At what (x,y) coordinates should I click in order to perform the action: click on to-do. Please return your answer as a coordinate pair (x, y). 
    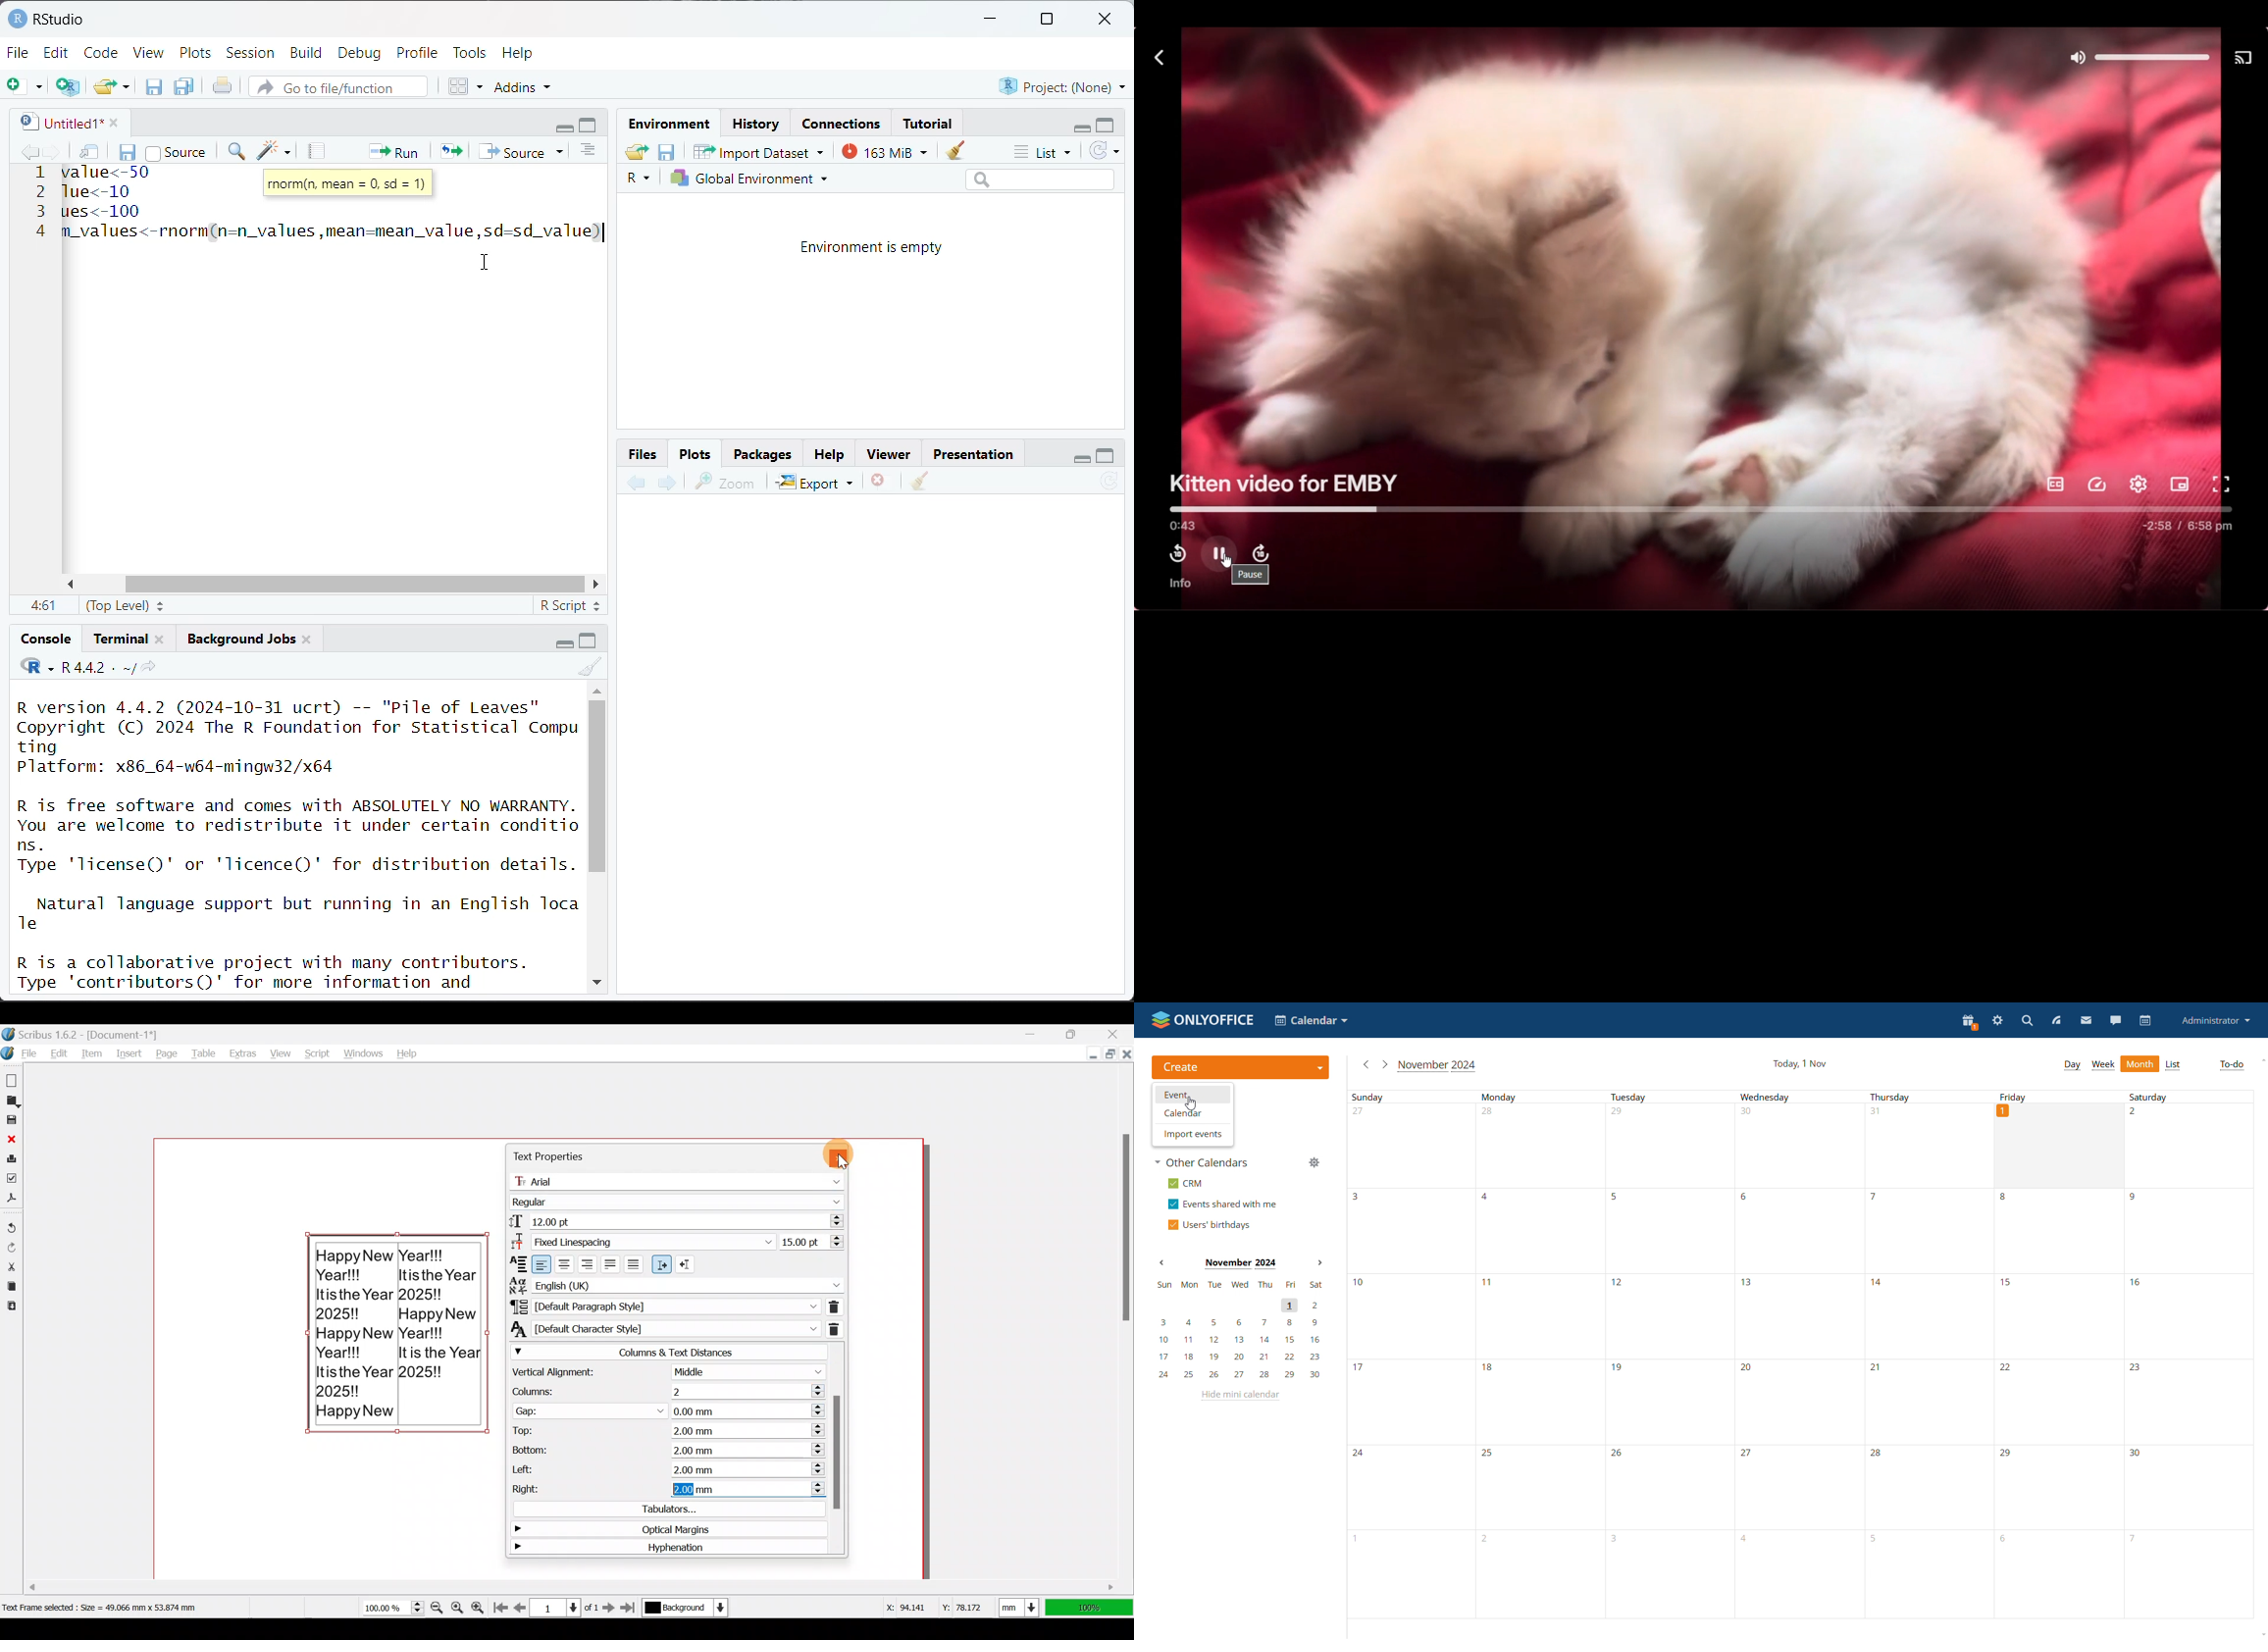
    Looking at the image, I should click on (2231, 1065).